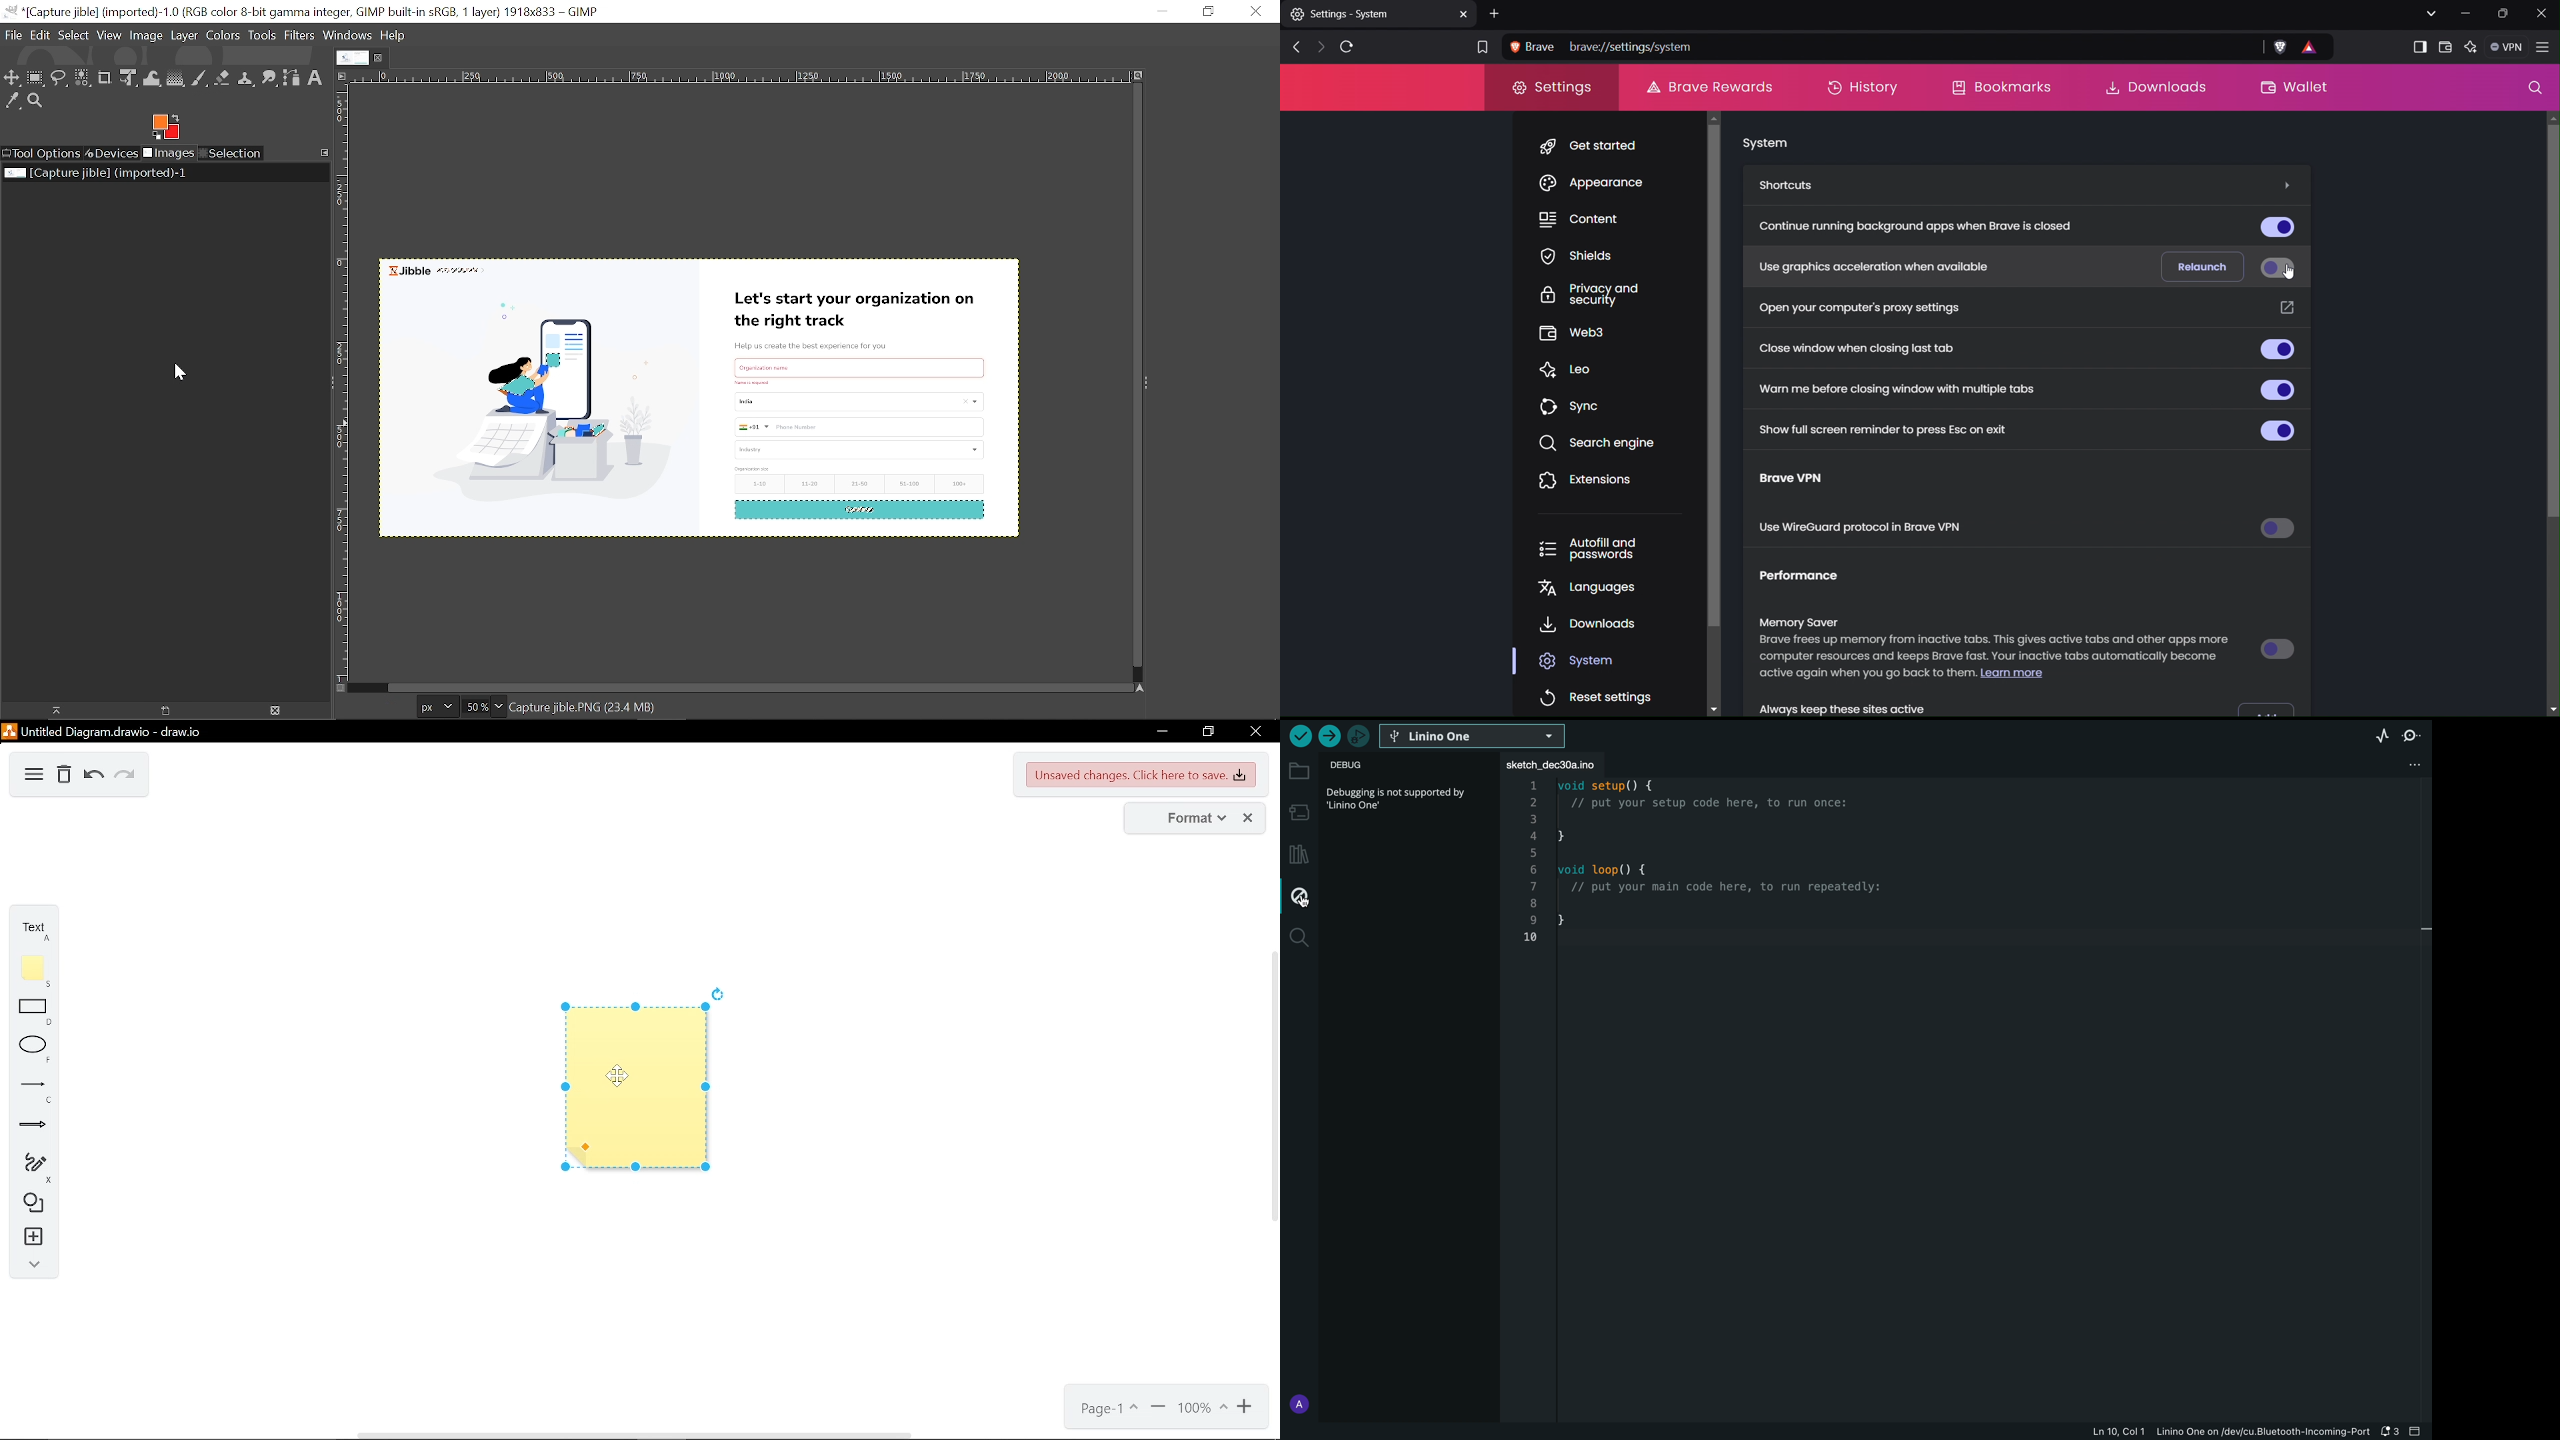 The image size is (2576, 1456). What do you see at coordinates (1298, 1400) in the screenshot?
I see `profile` at bounding box center [1298, 1400].